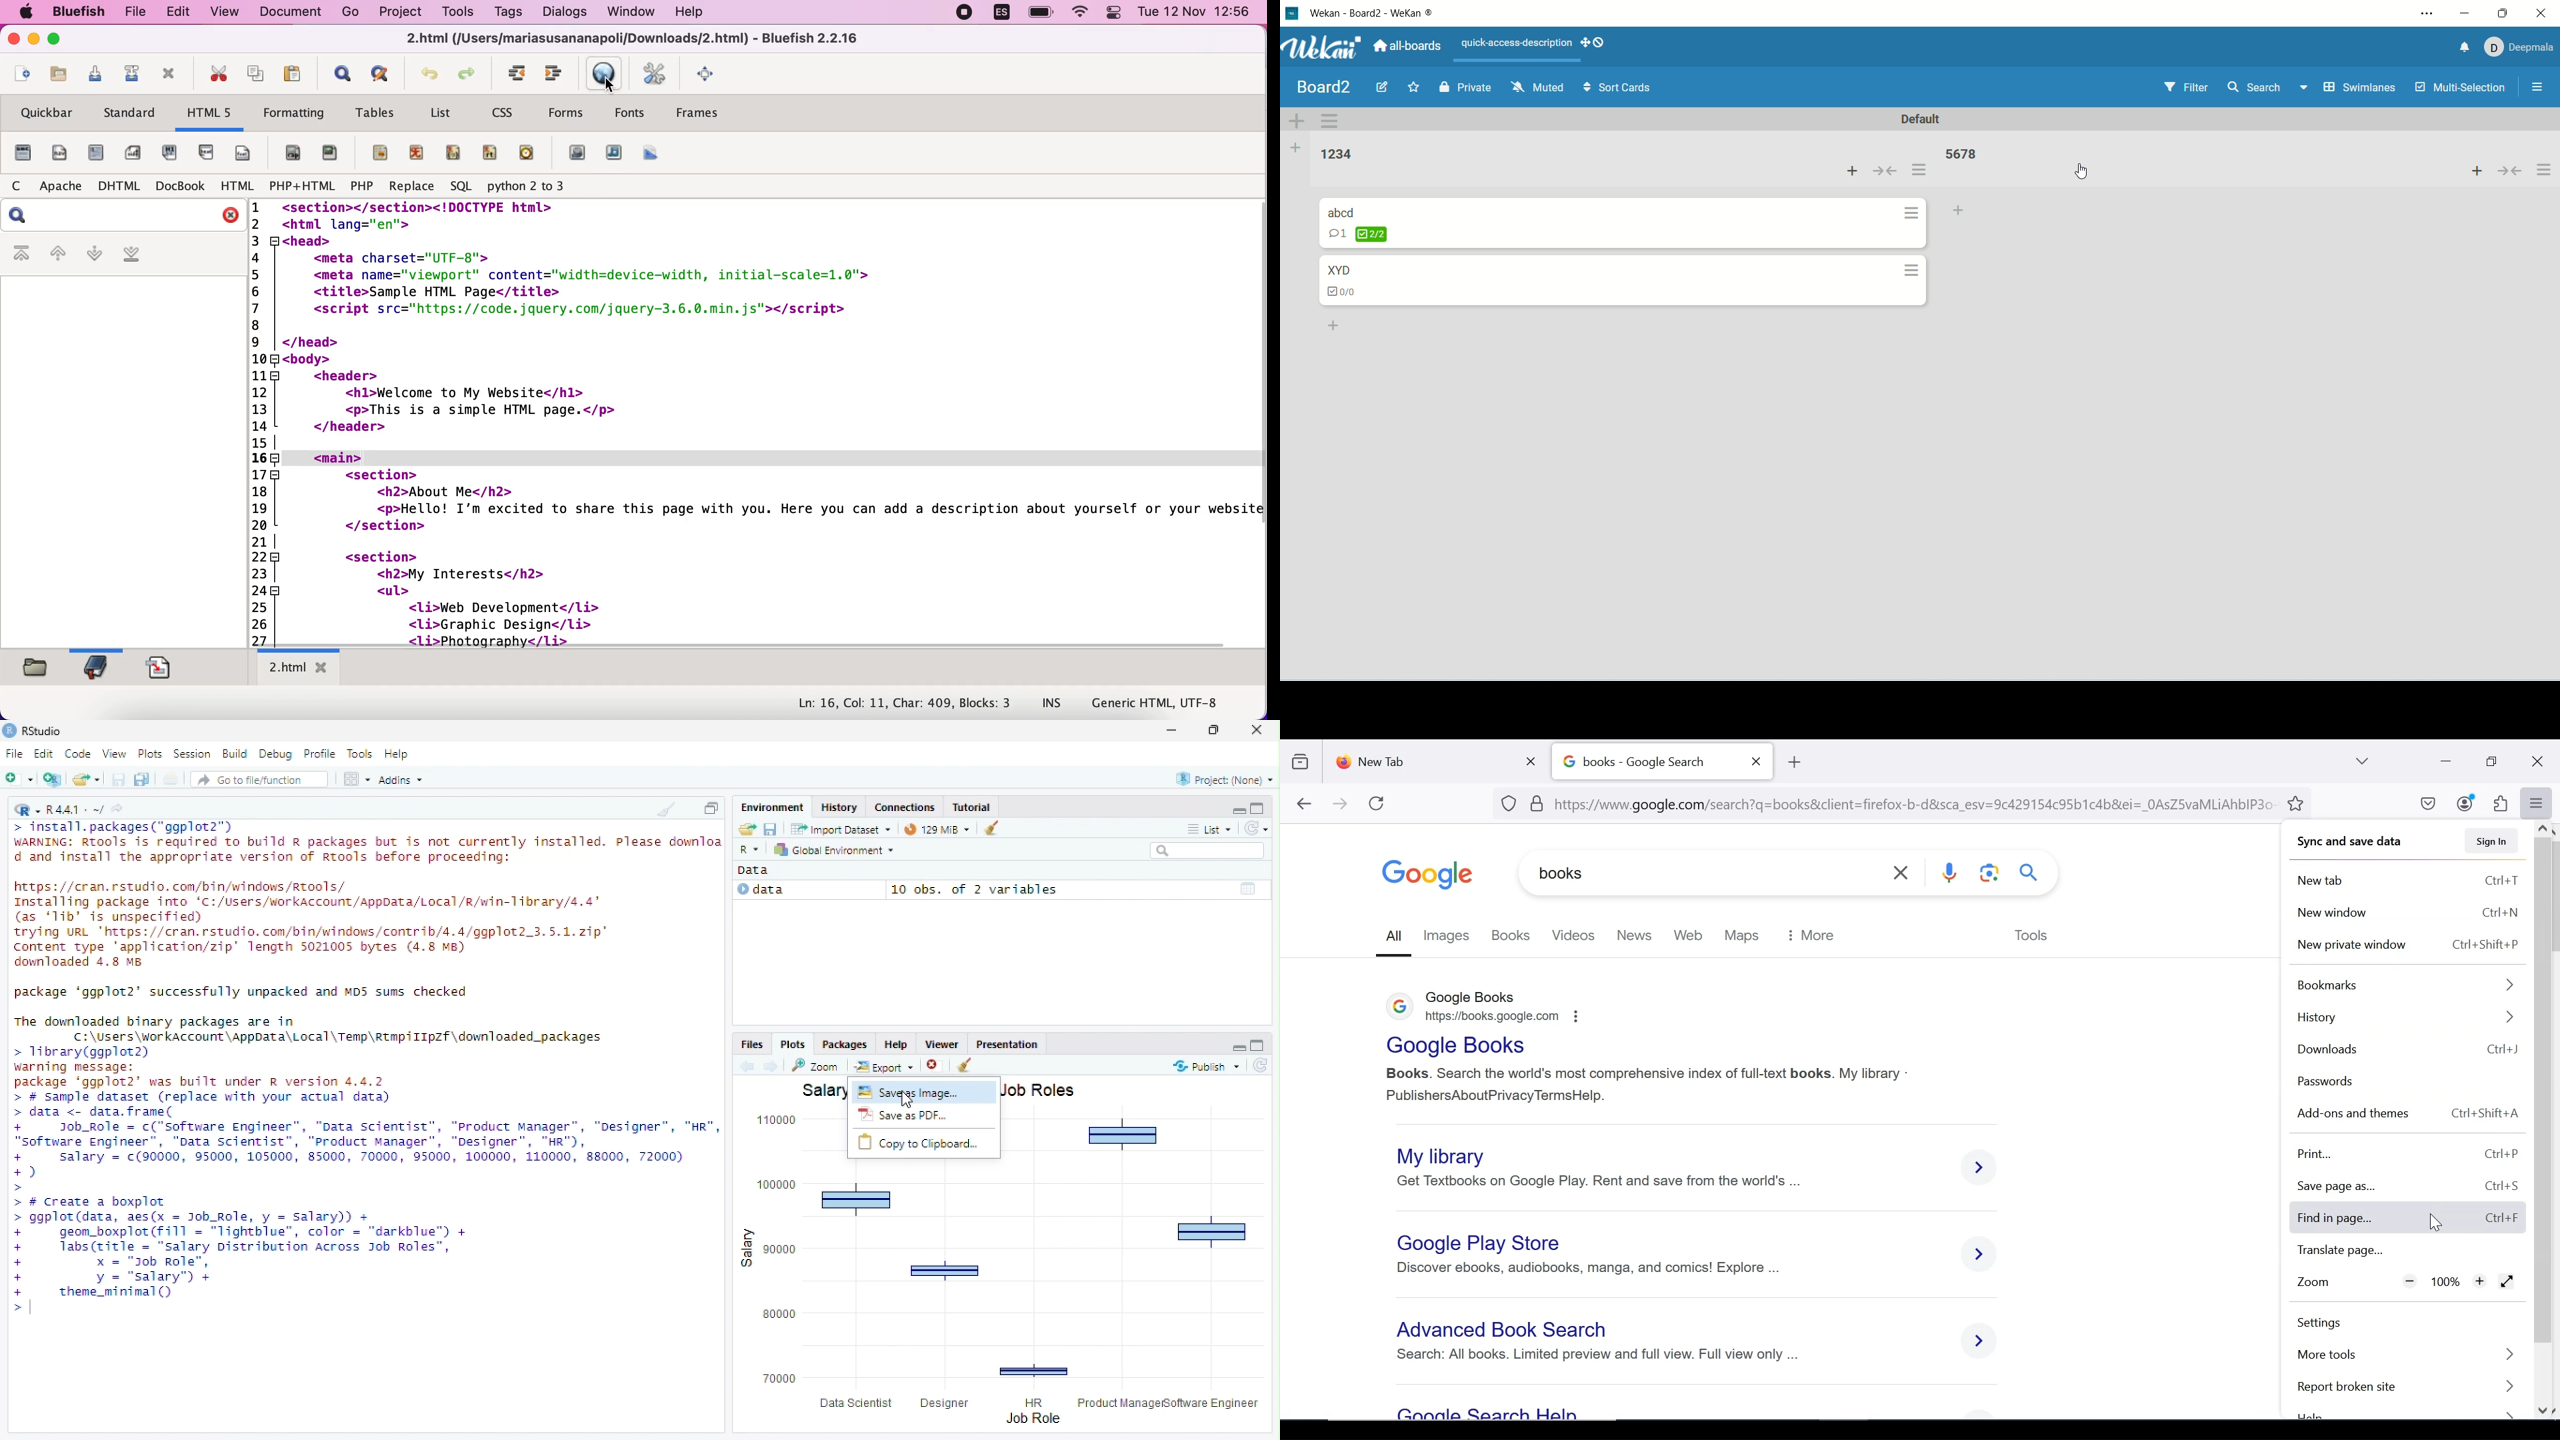  Describe the element at coordinates (2411, 1155) in the screenshot. I see `find in page` at that location.